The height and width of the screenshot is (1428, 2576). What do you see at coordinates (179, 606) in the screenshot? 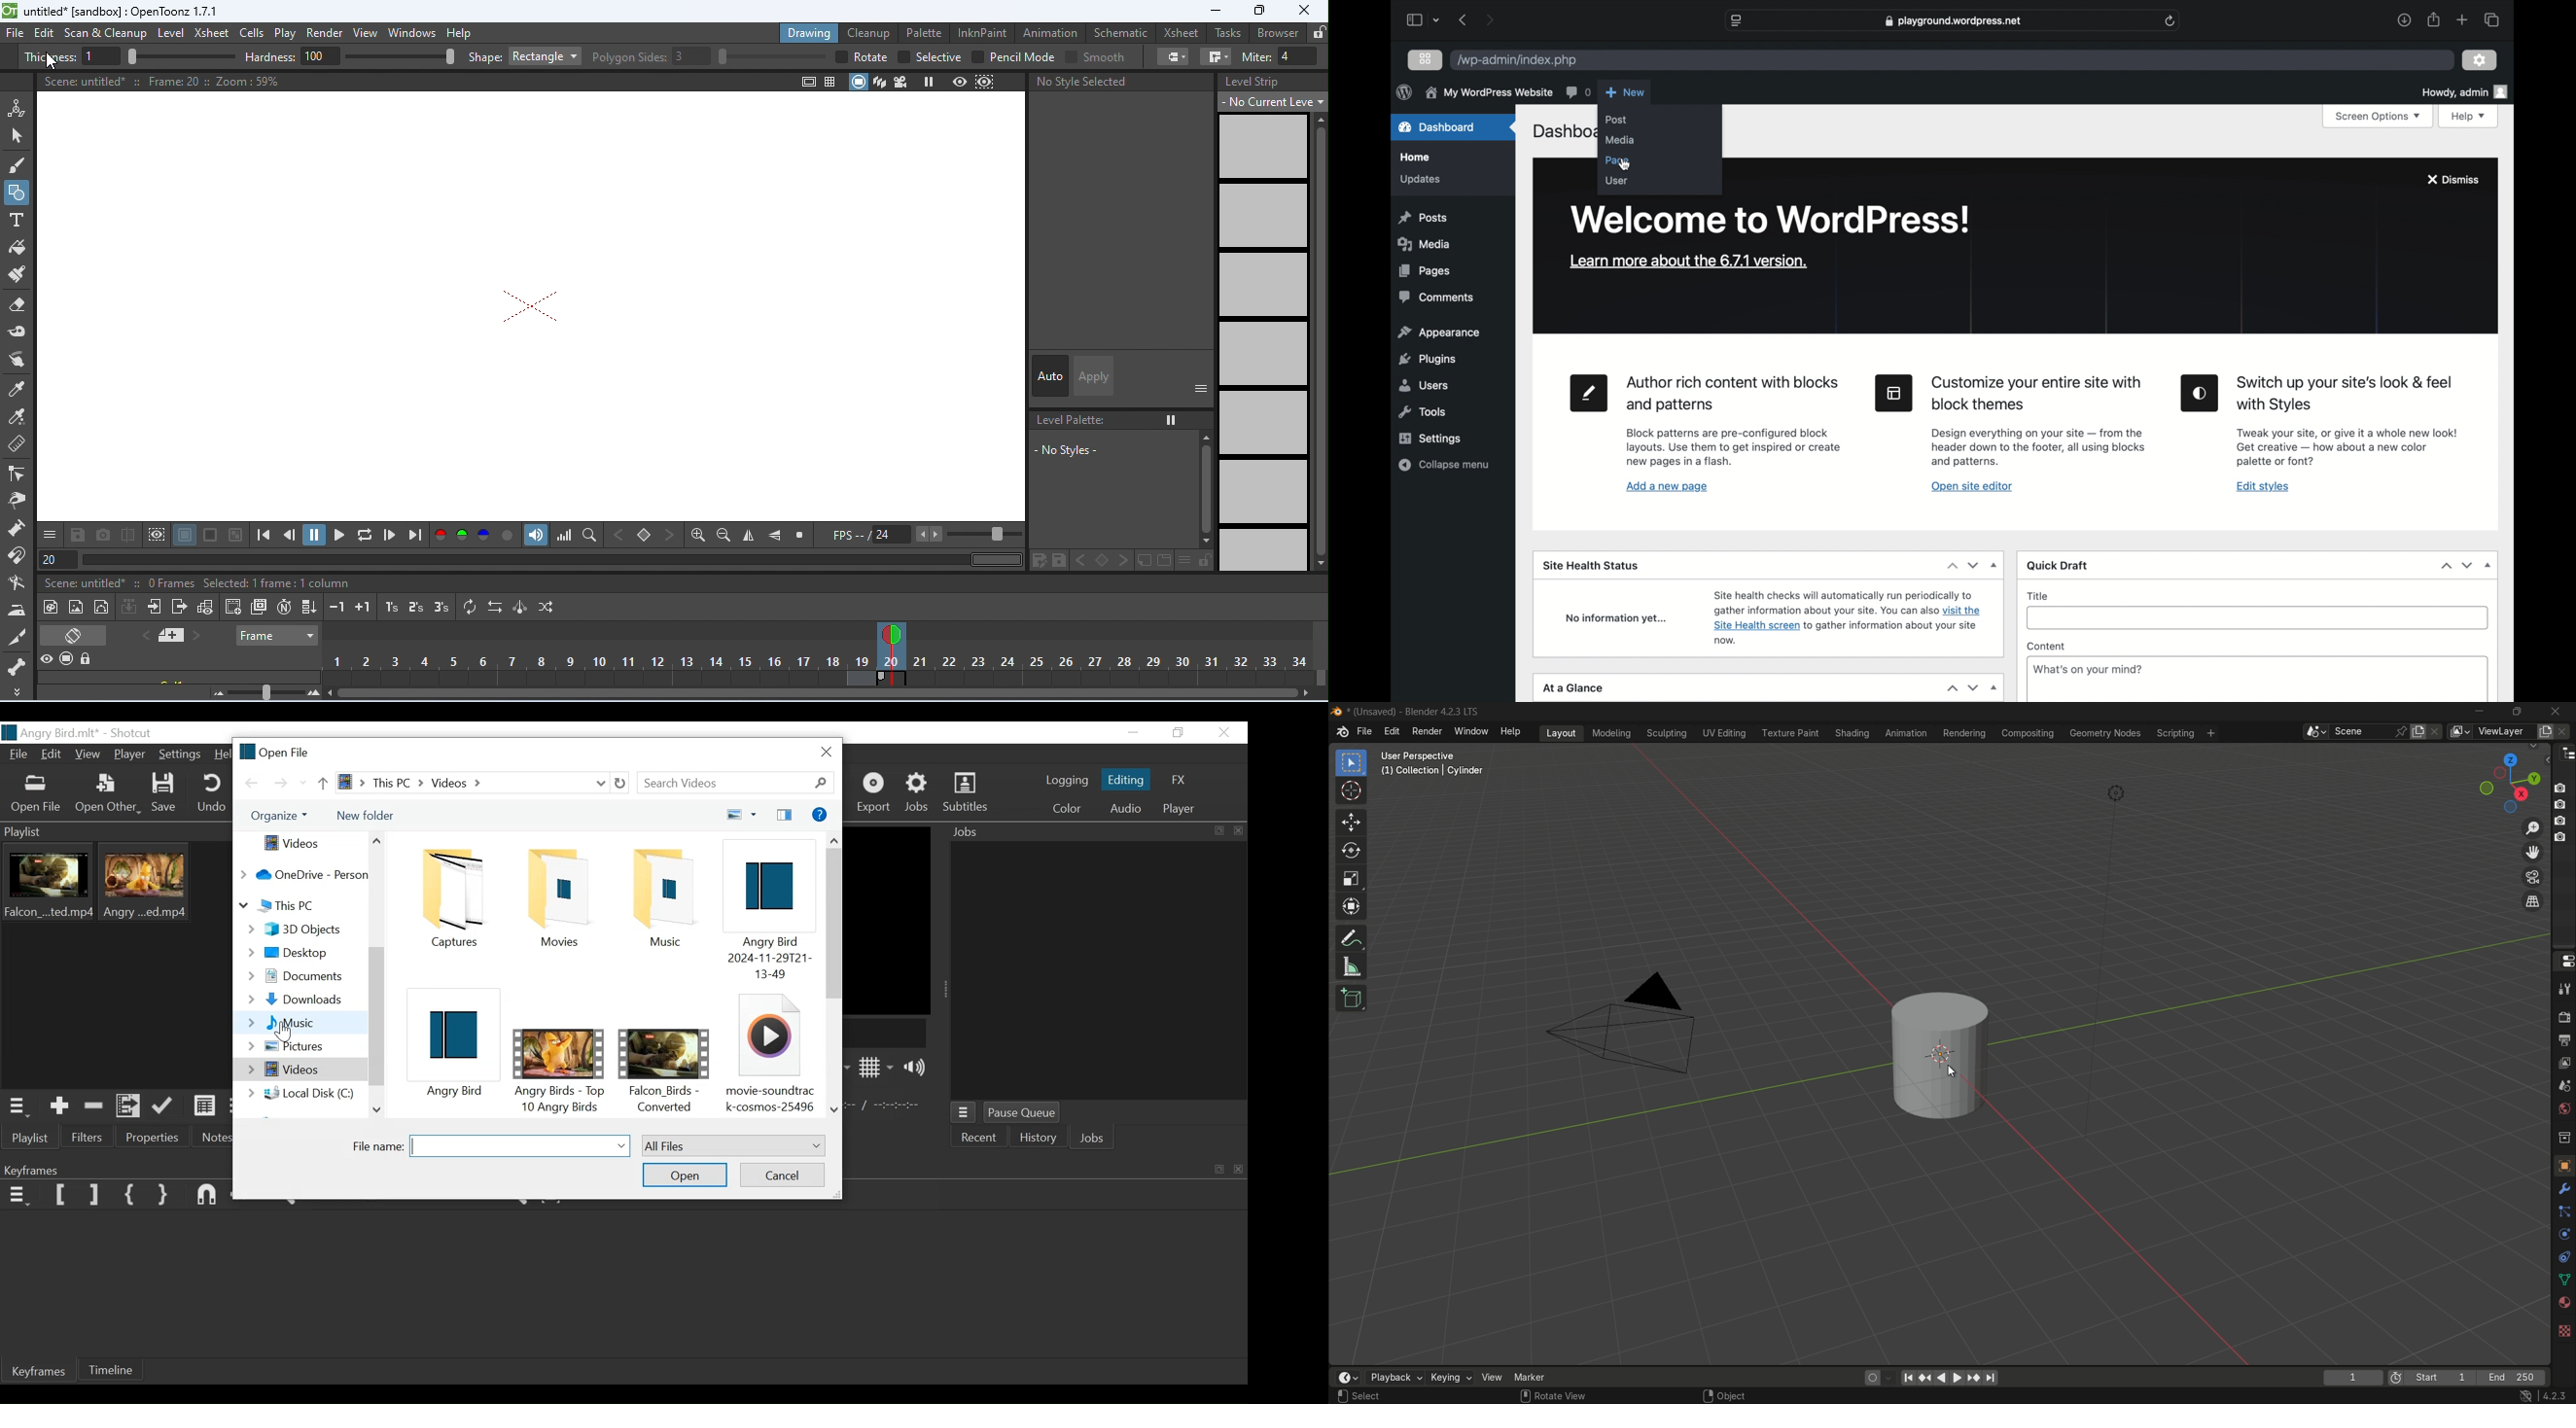
I see `close sub-xsheet` at bounding box center [179, 606].